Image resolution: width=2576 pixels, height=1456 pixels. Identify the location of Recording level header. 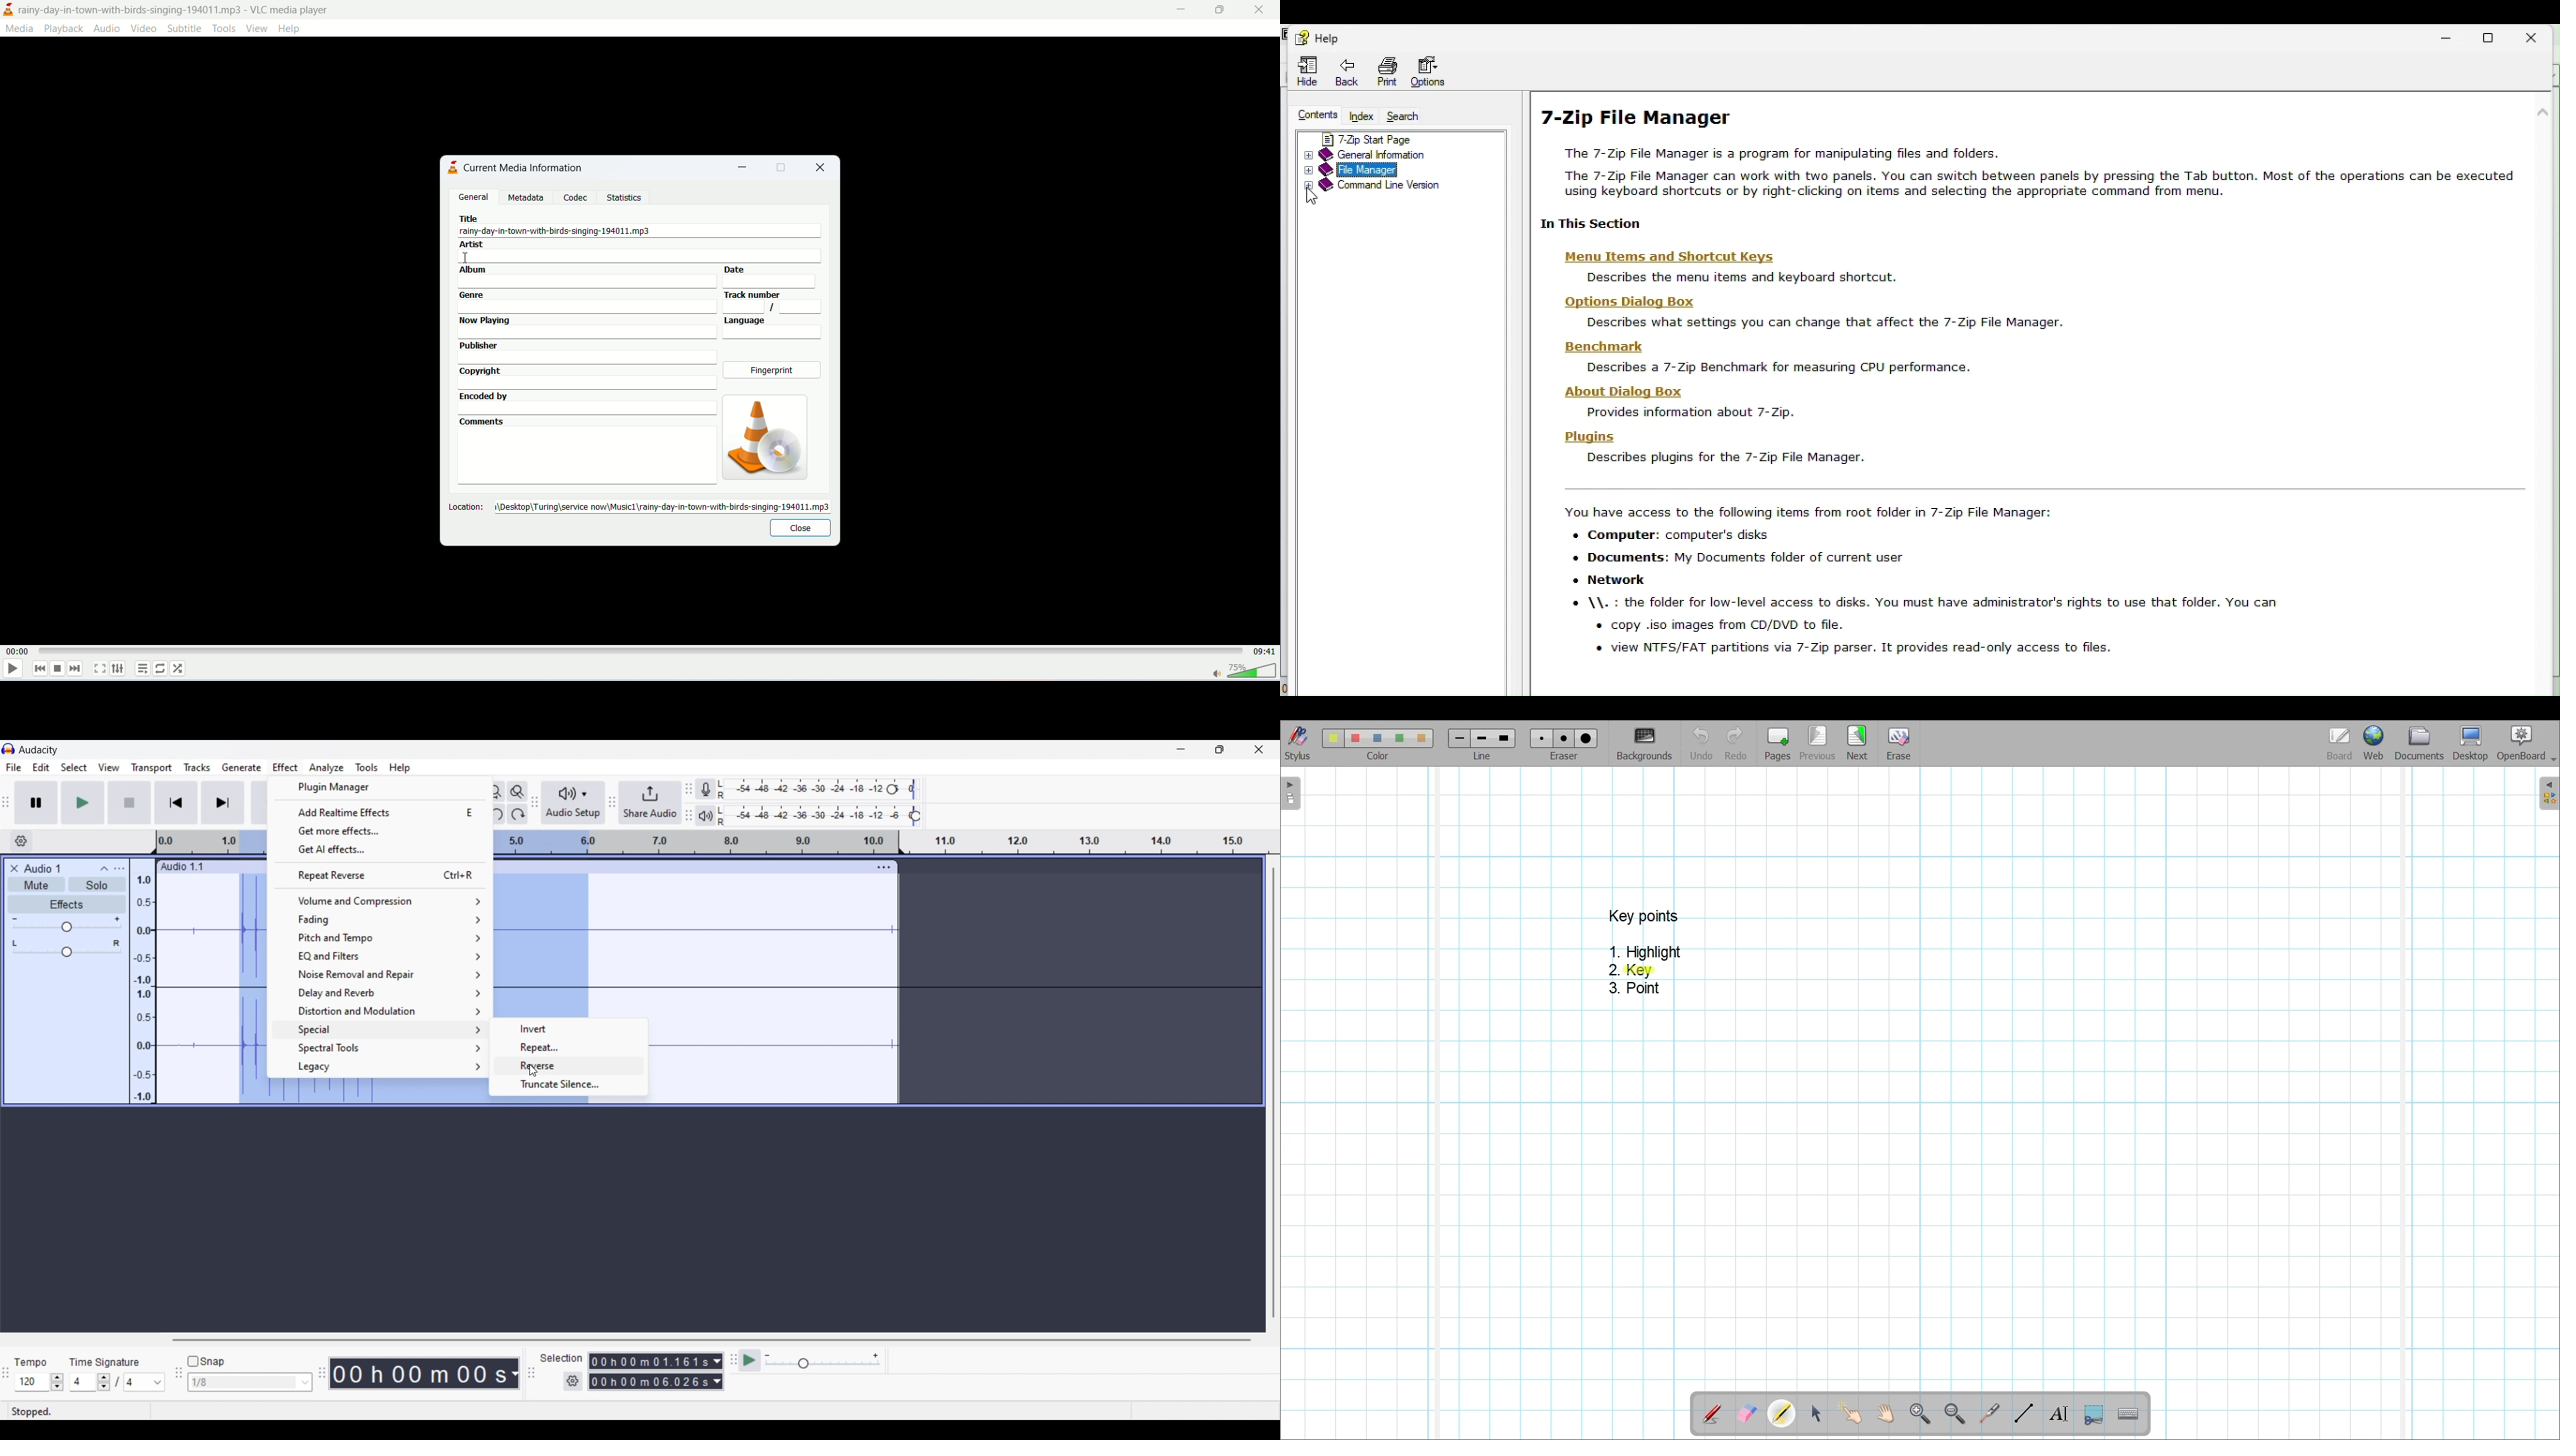
(892, 789).